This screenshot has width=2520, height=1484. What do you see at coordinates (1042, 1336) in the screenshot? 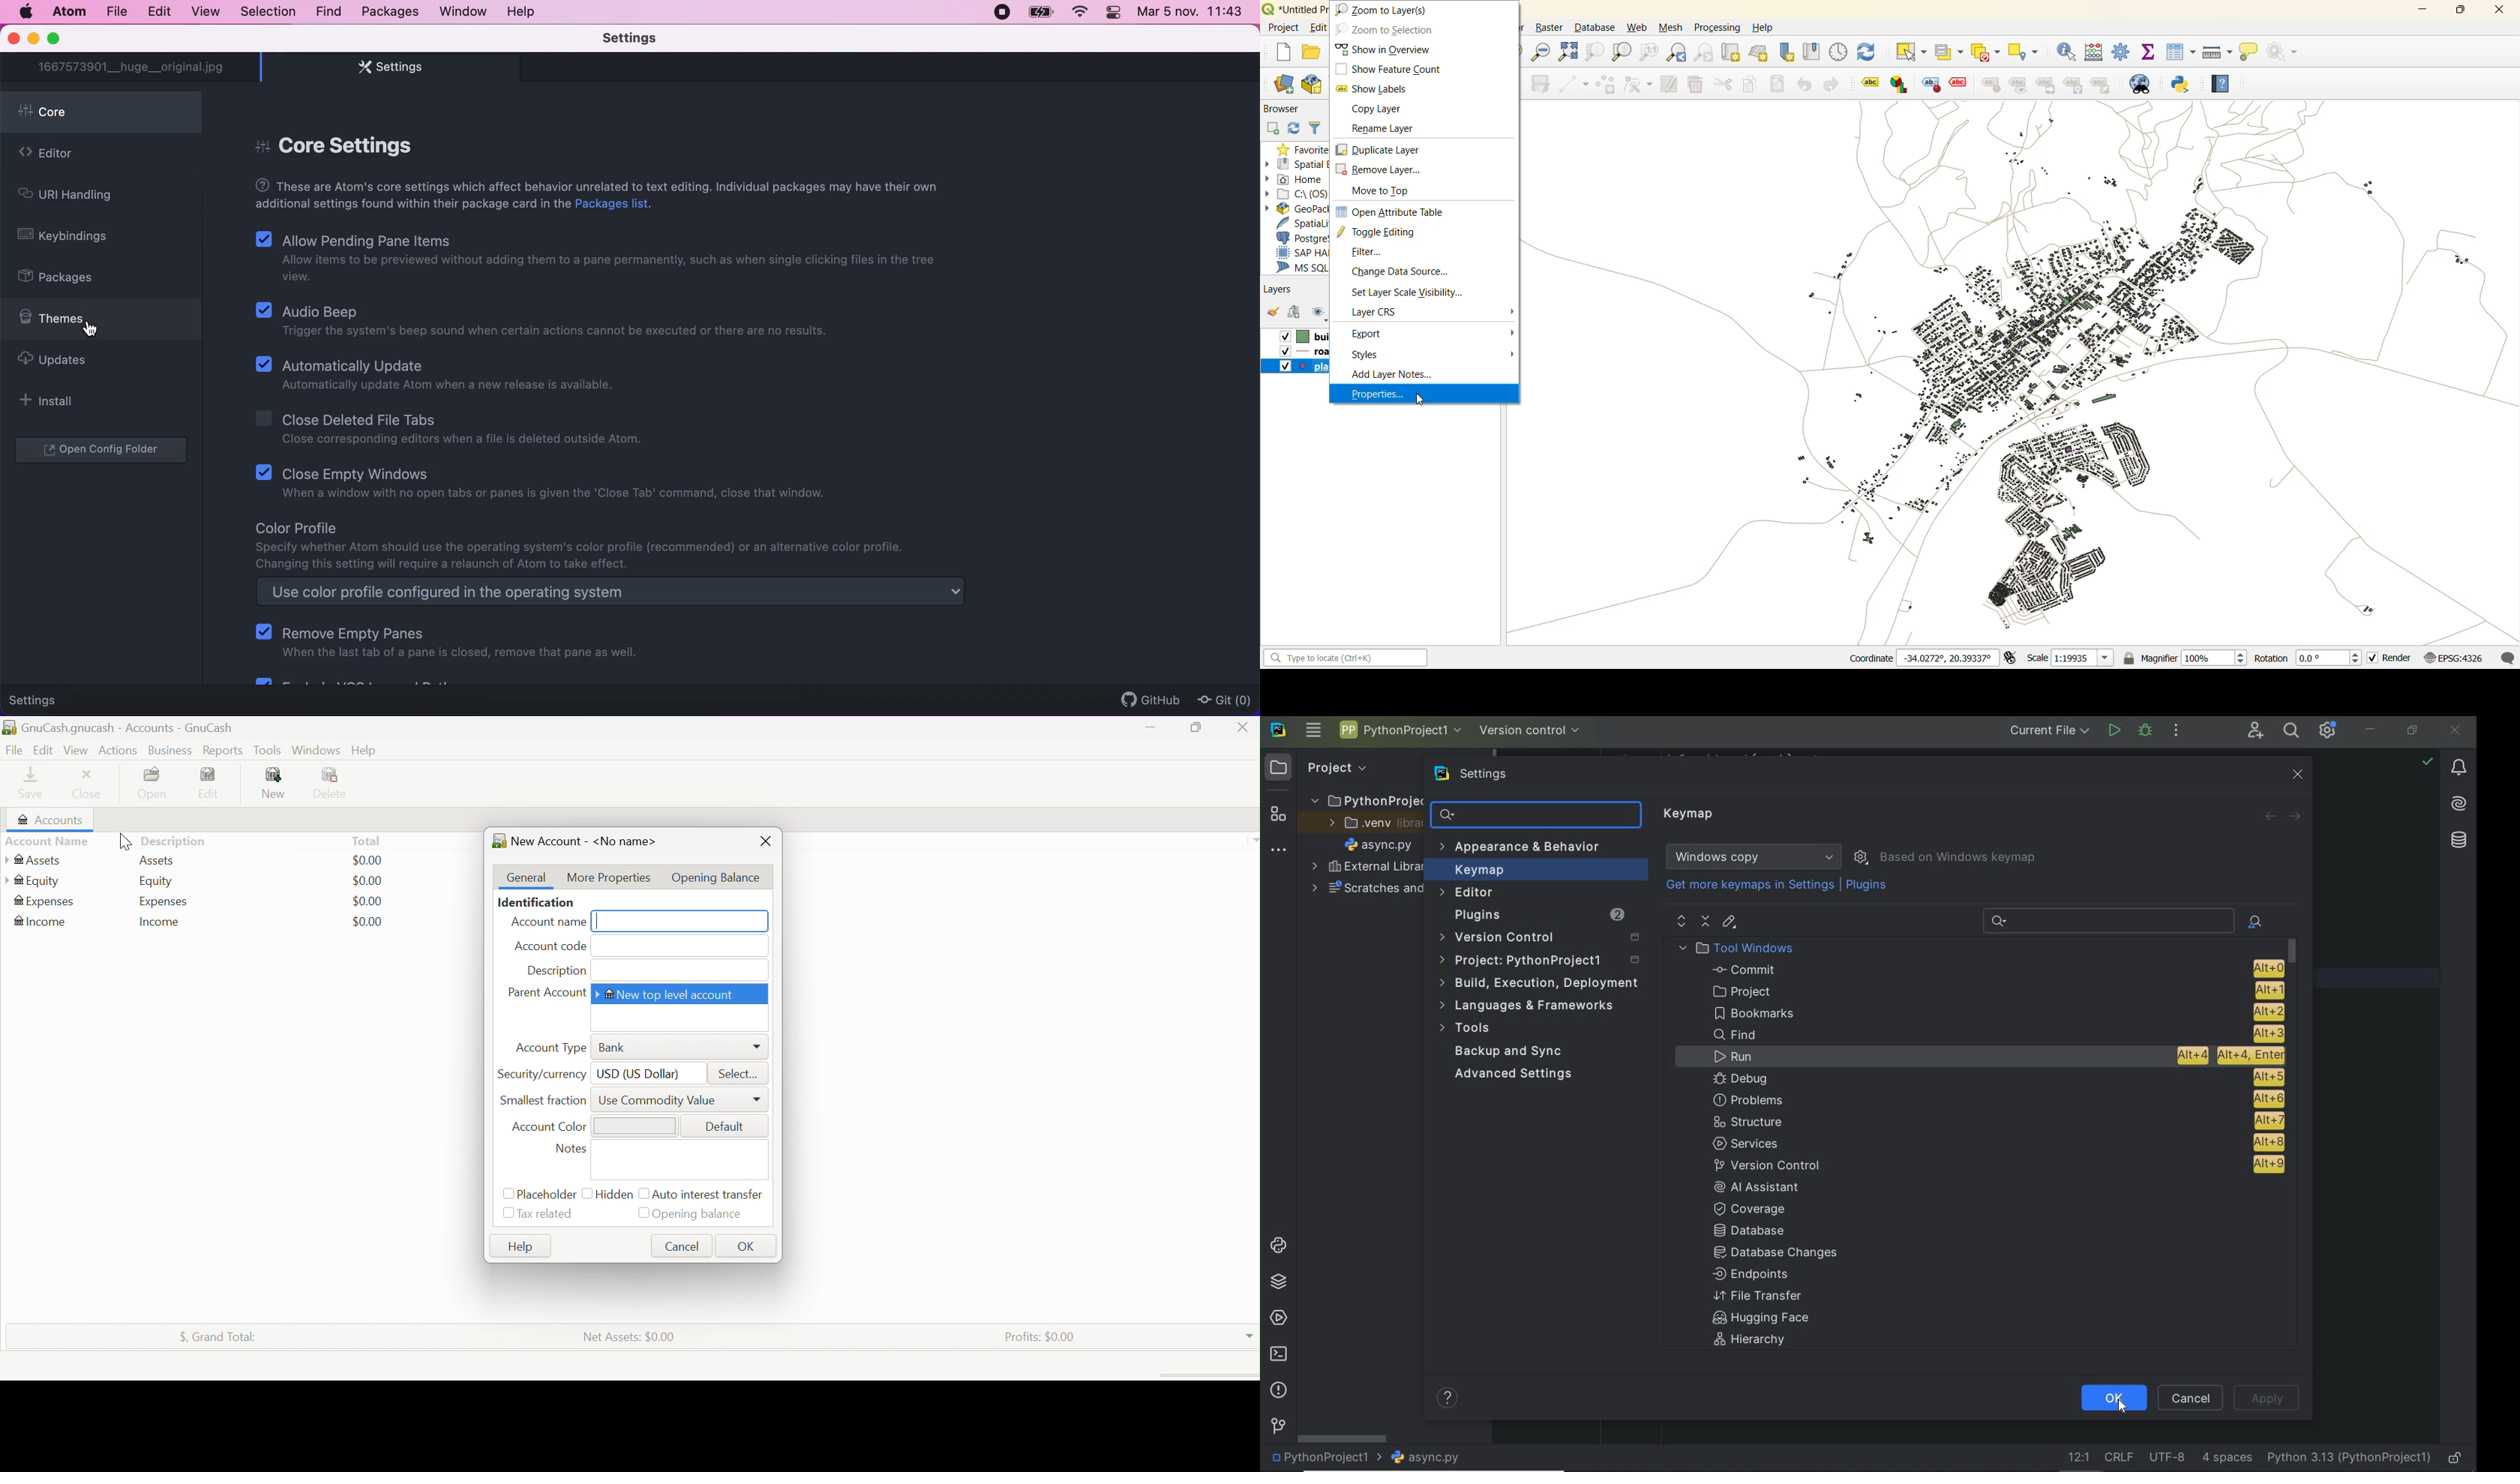
I see `Profits: $0.00` at bounding box center [1042, 1336].